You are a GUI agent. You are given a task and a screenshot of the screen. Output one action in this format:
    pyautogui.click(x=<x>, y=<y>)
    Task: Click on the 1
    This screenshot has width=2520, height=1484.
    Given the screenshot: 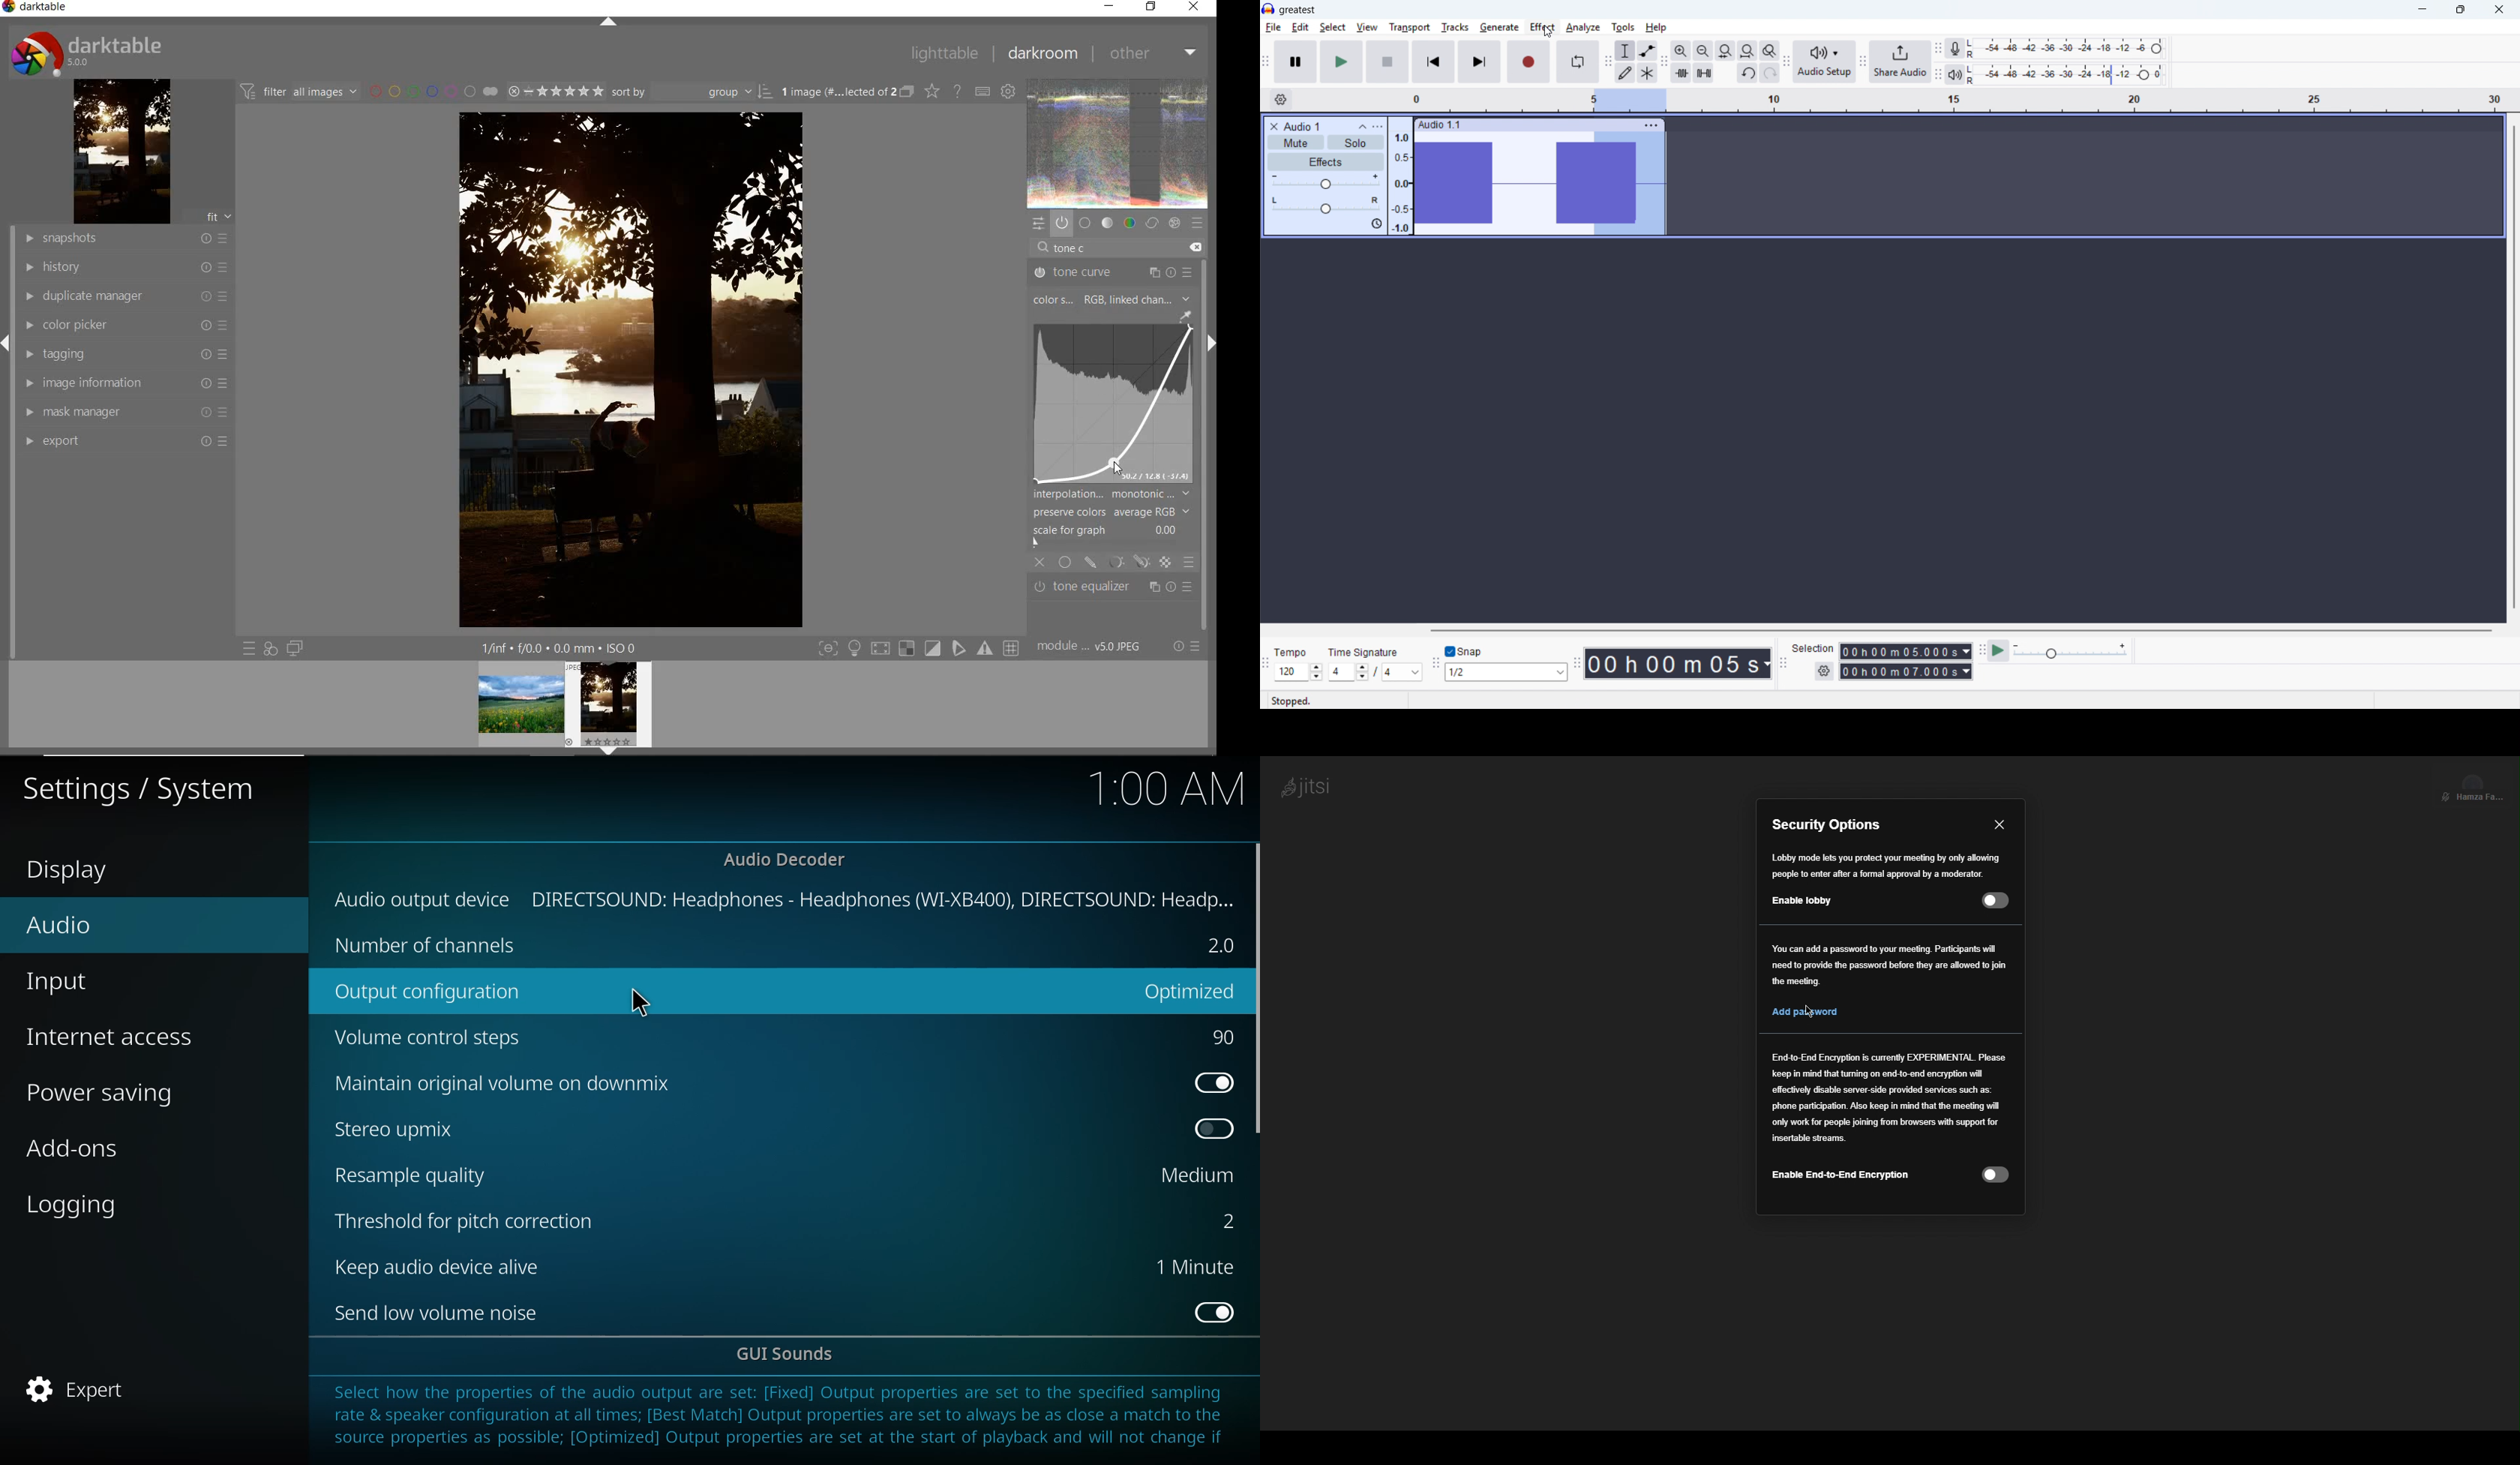 What is the action you would take?
    pyautogui.click(x=1190, y=1266)
    